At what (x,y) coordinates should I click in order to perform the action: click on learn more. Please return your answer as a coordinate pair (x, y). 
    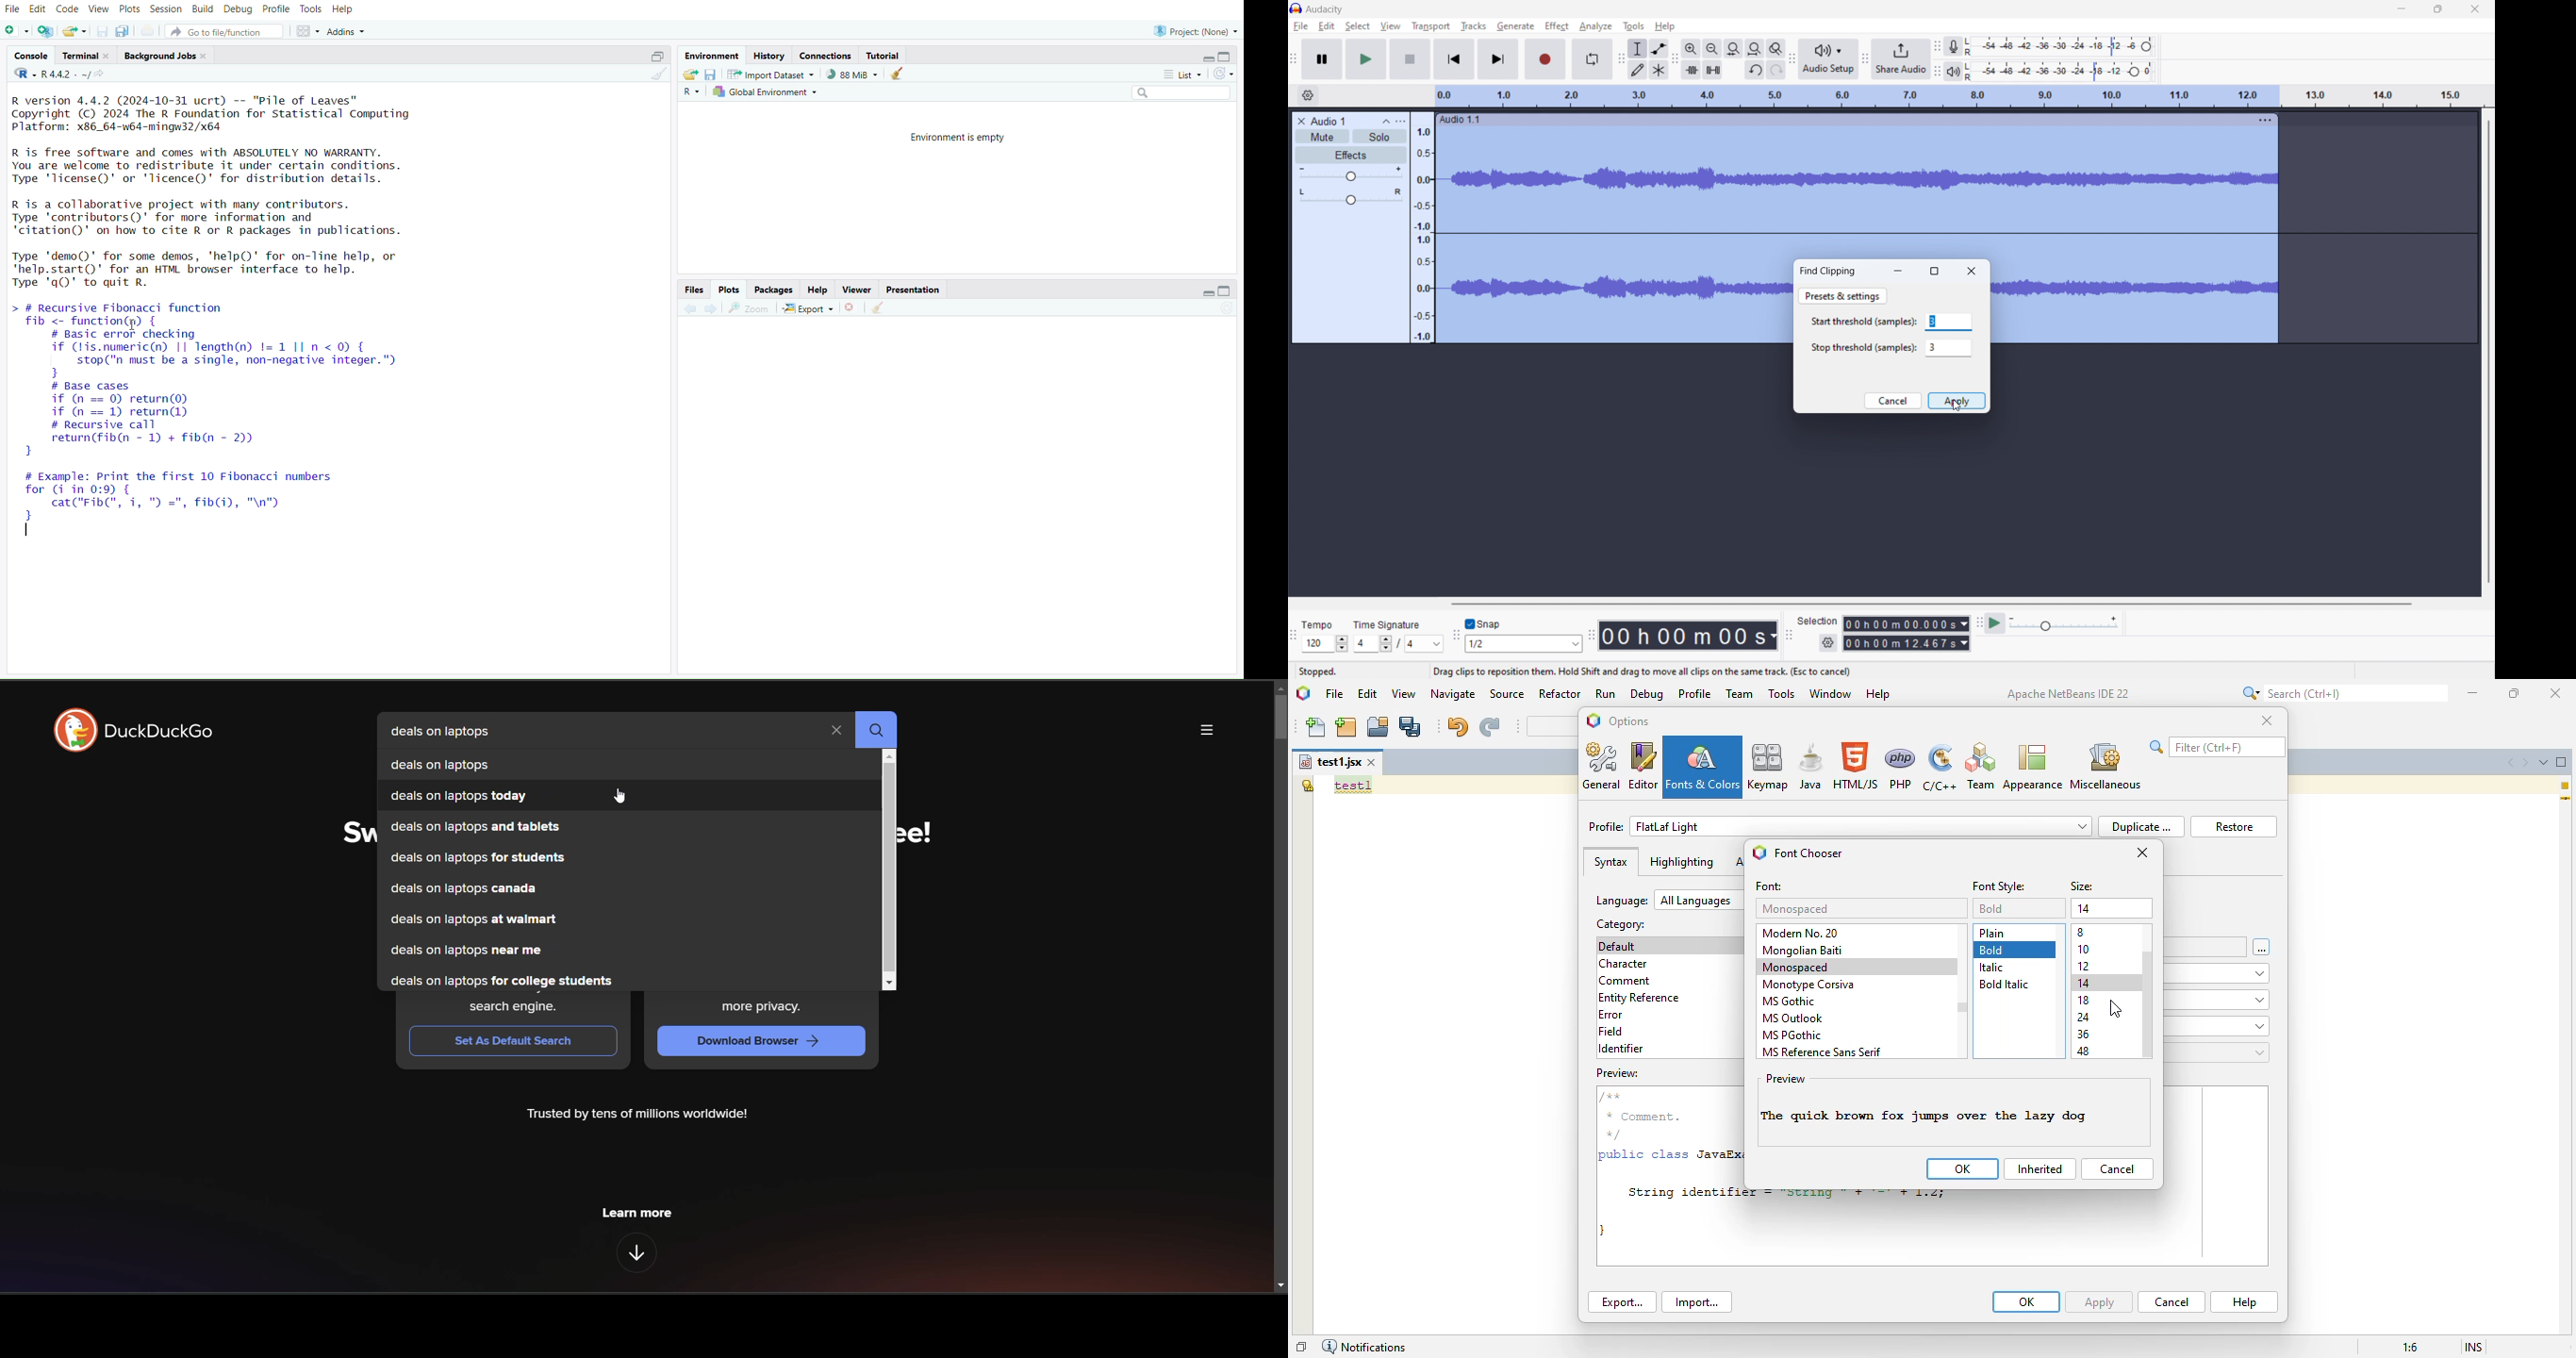
    Looking at the image, I should click on (637, 1212).